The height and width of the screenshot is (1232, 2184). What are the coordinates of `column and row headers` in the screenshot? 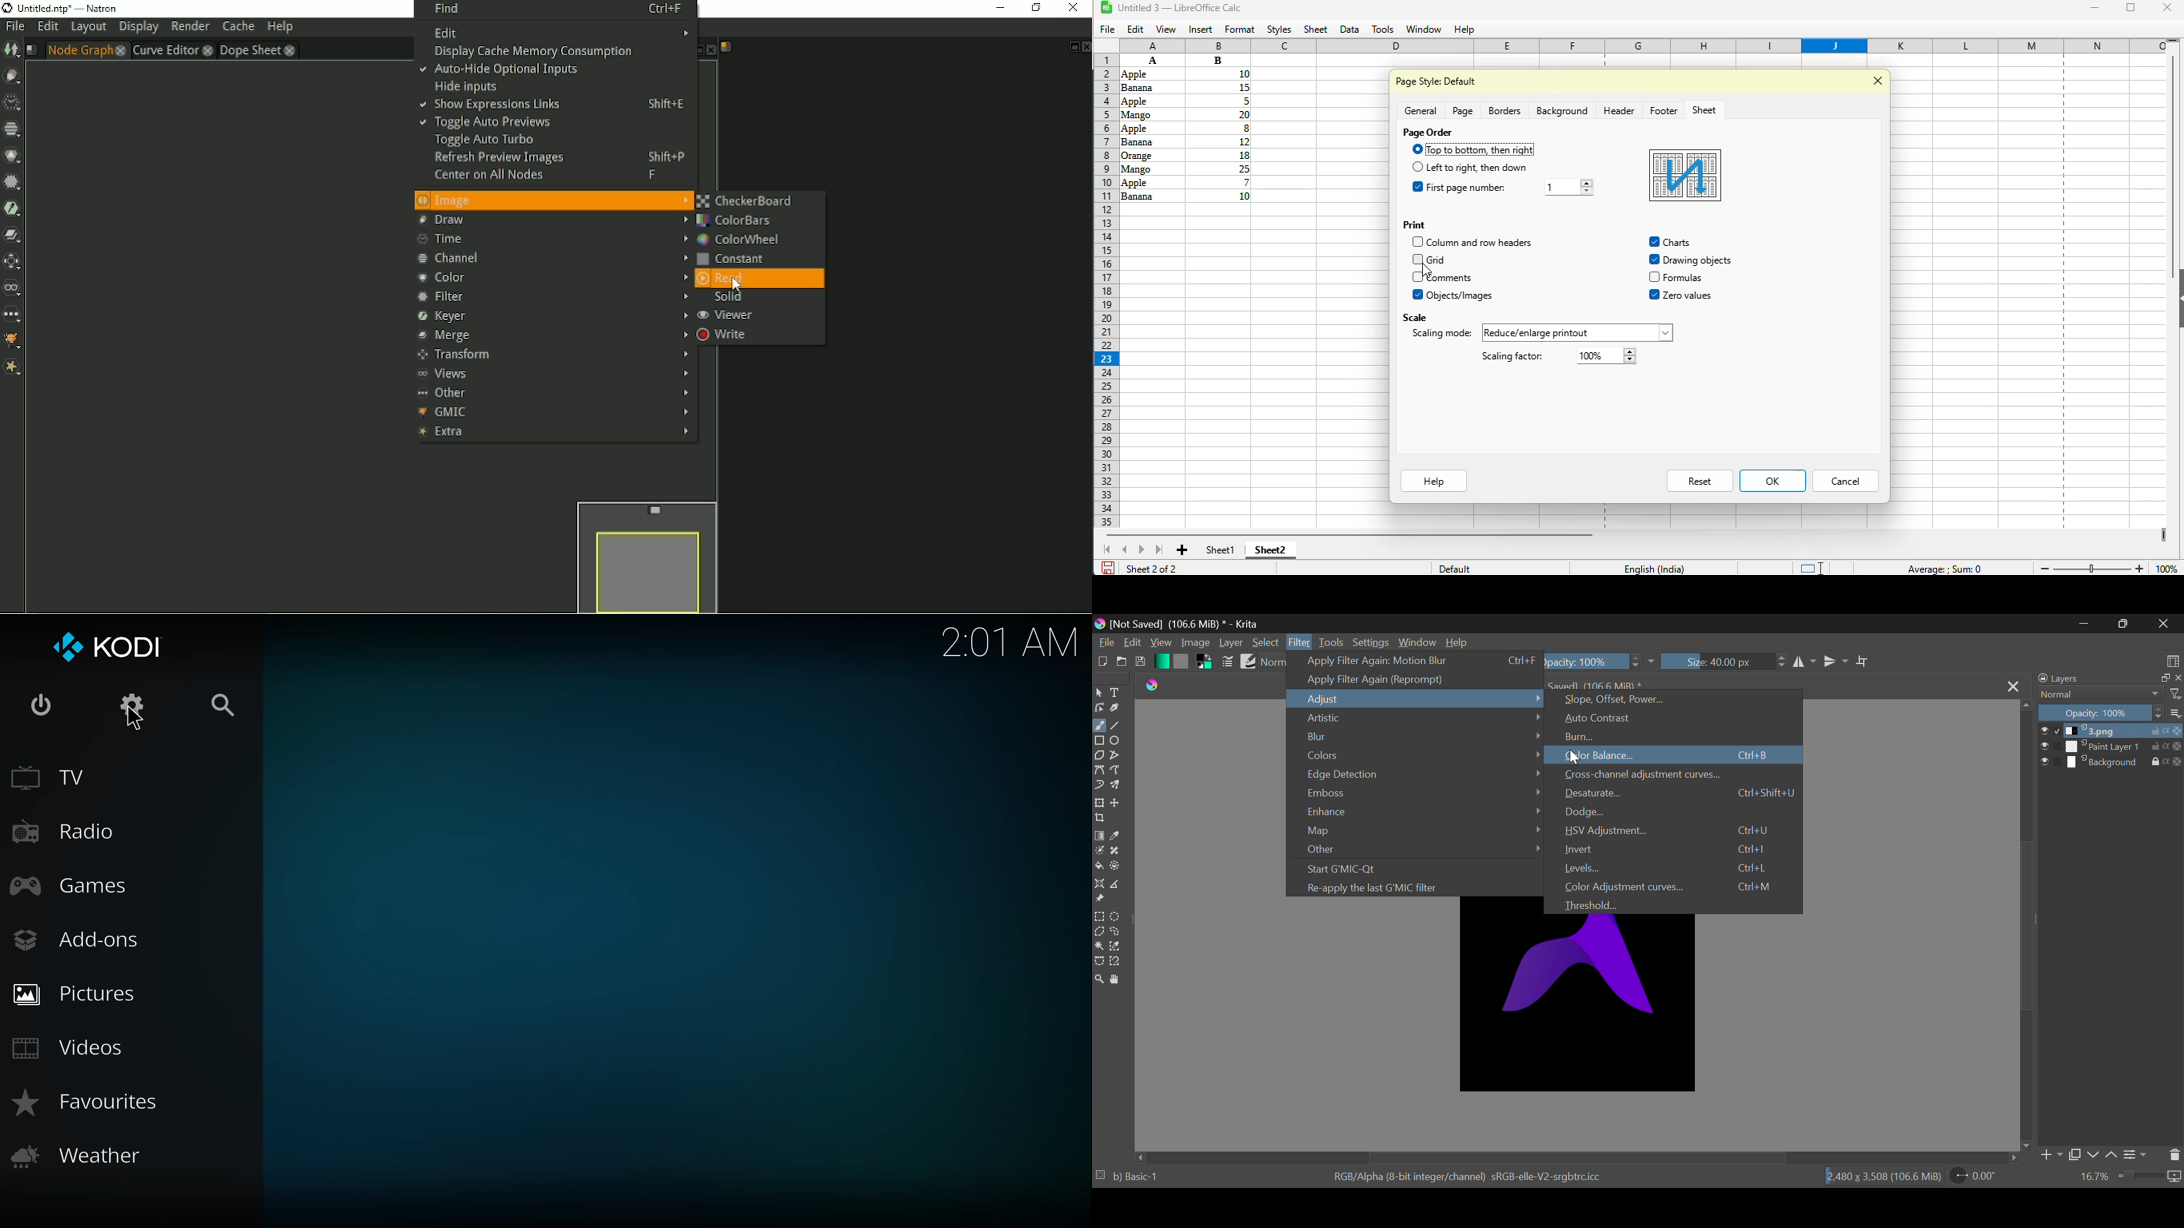 It's located at (1481, 242).